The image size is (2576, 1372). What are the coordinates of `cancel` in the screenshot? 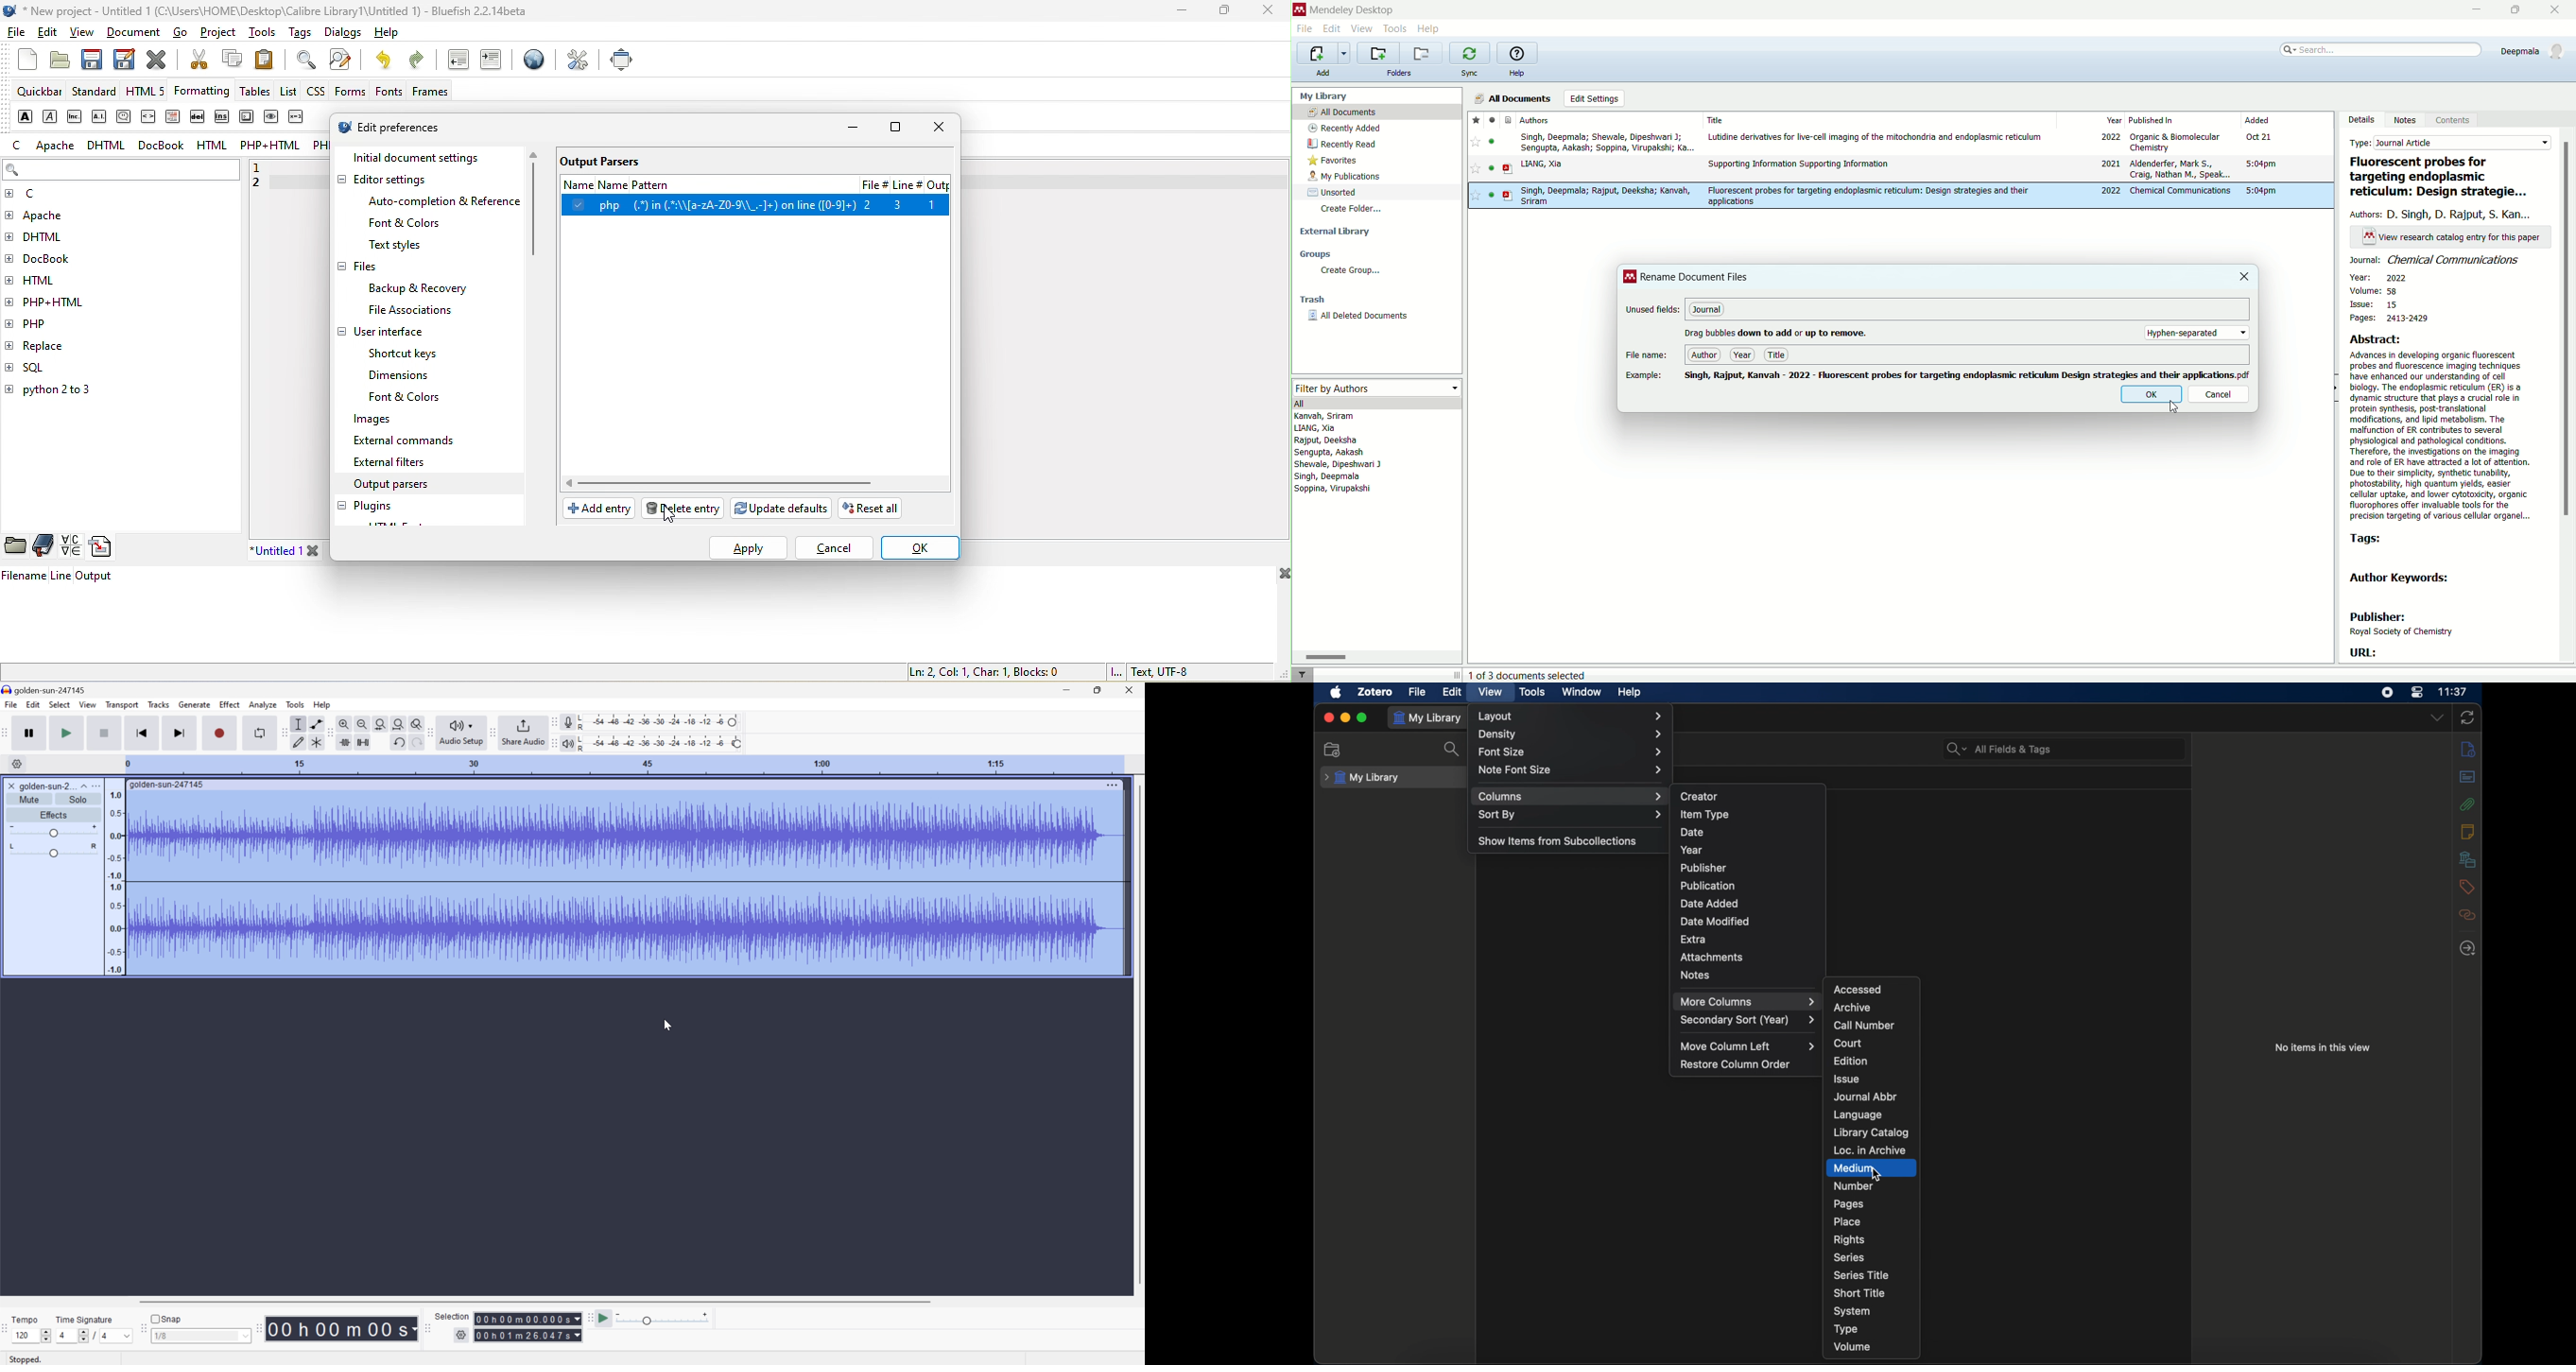 It's located at (2211, 395).